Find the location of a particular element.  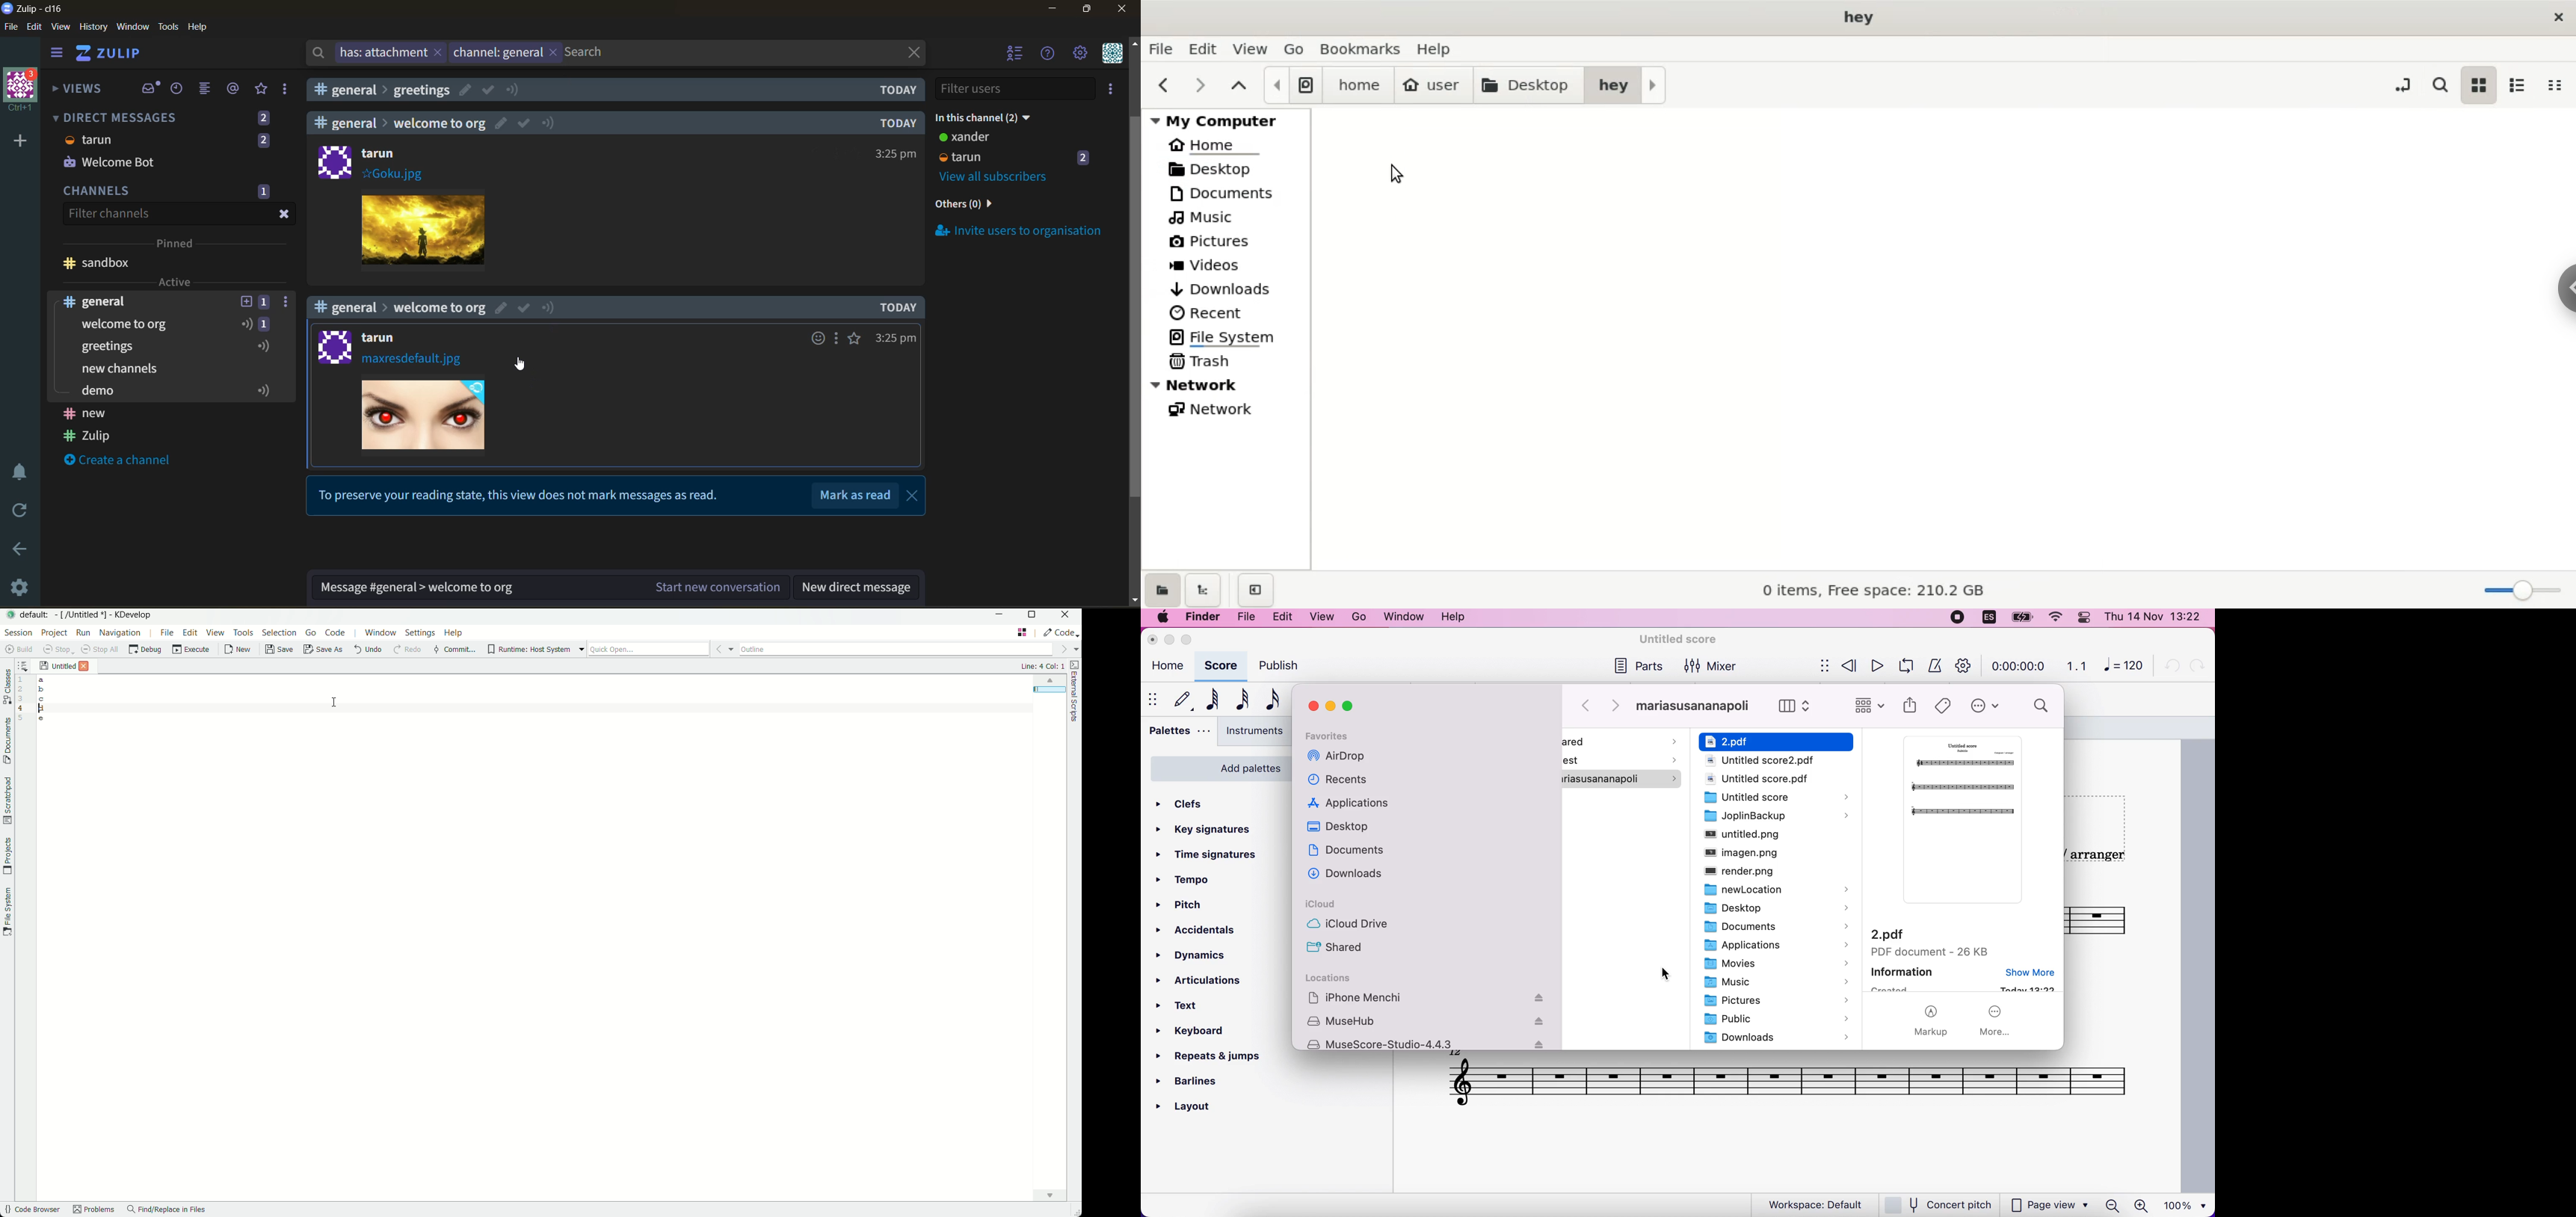

close is located at coordinates (1154, 640).